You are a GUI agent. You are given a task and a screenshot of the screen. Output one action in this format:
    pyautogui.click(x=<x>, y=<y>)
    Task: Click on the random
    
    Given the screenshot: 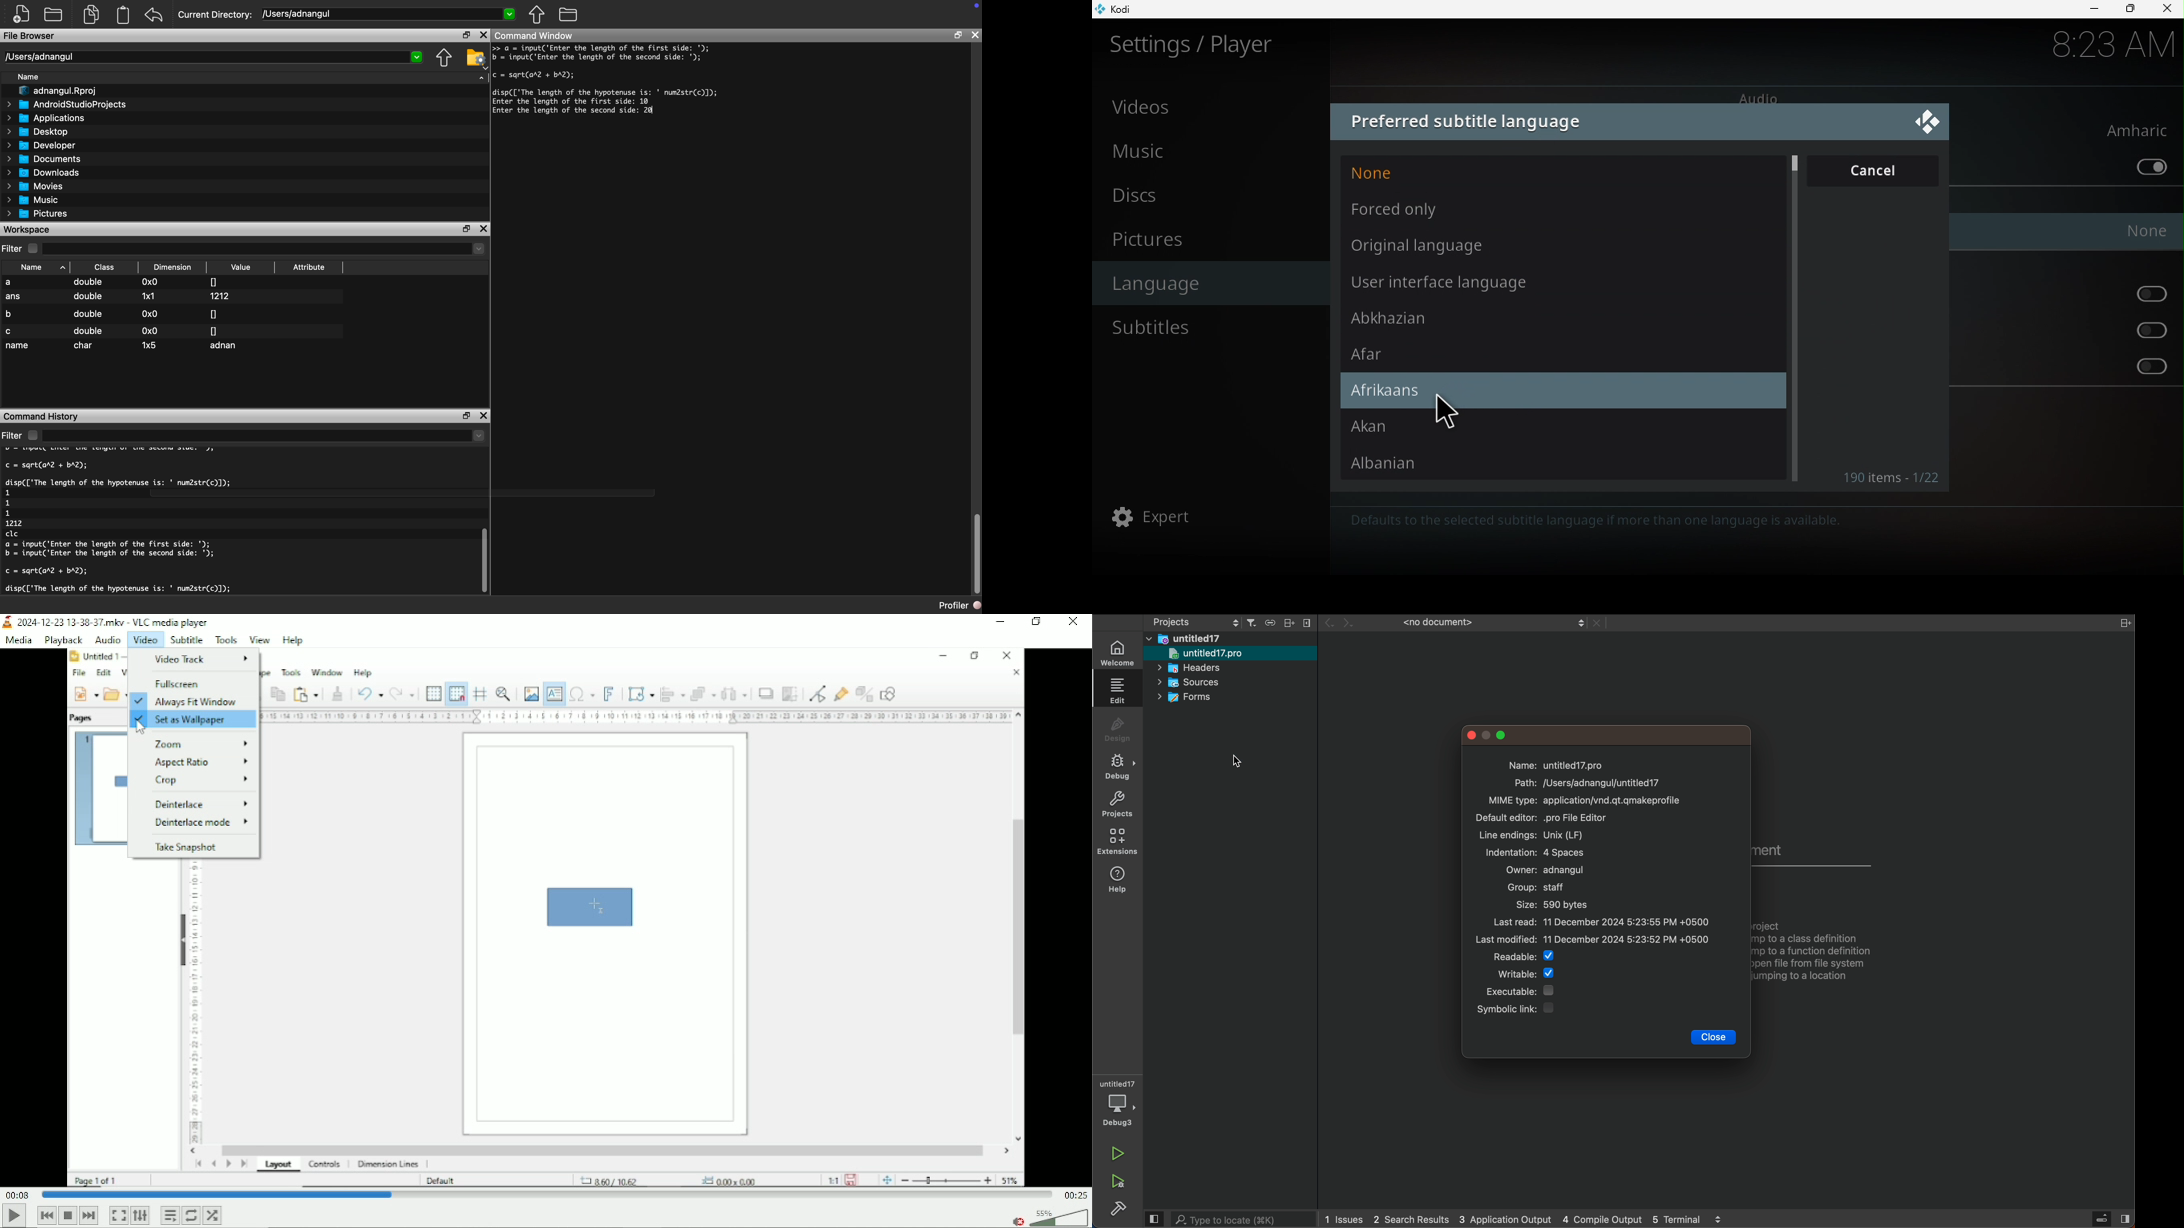 What is the action you would take?
    pyautogui.click(x=213, y=1215)
    